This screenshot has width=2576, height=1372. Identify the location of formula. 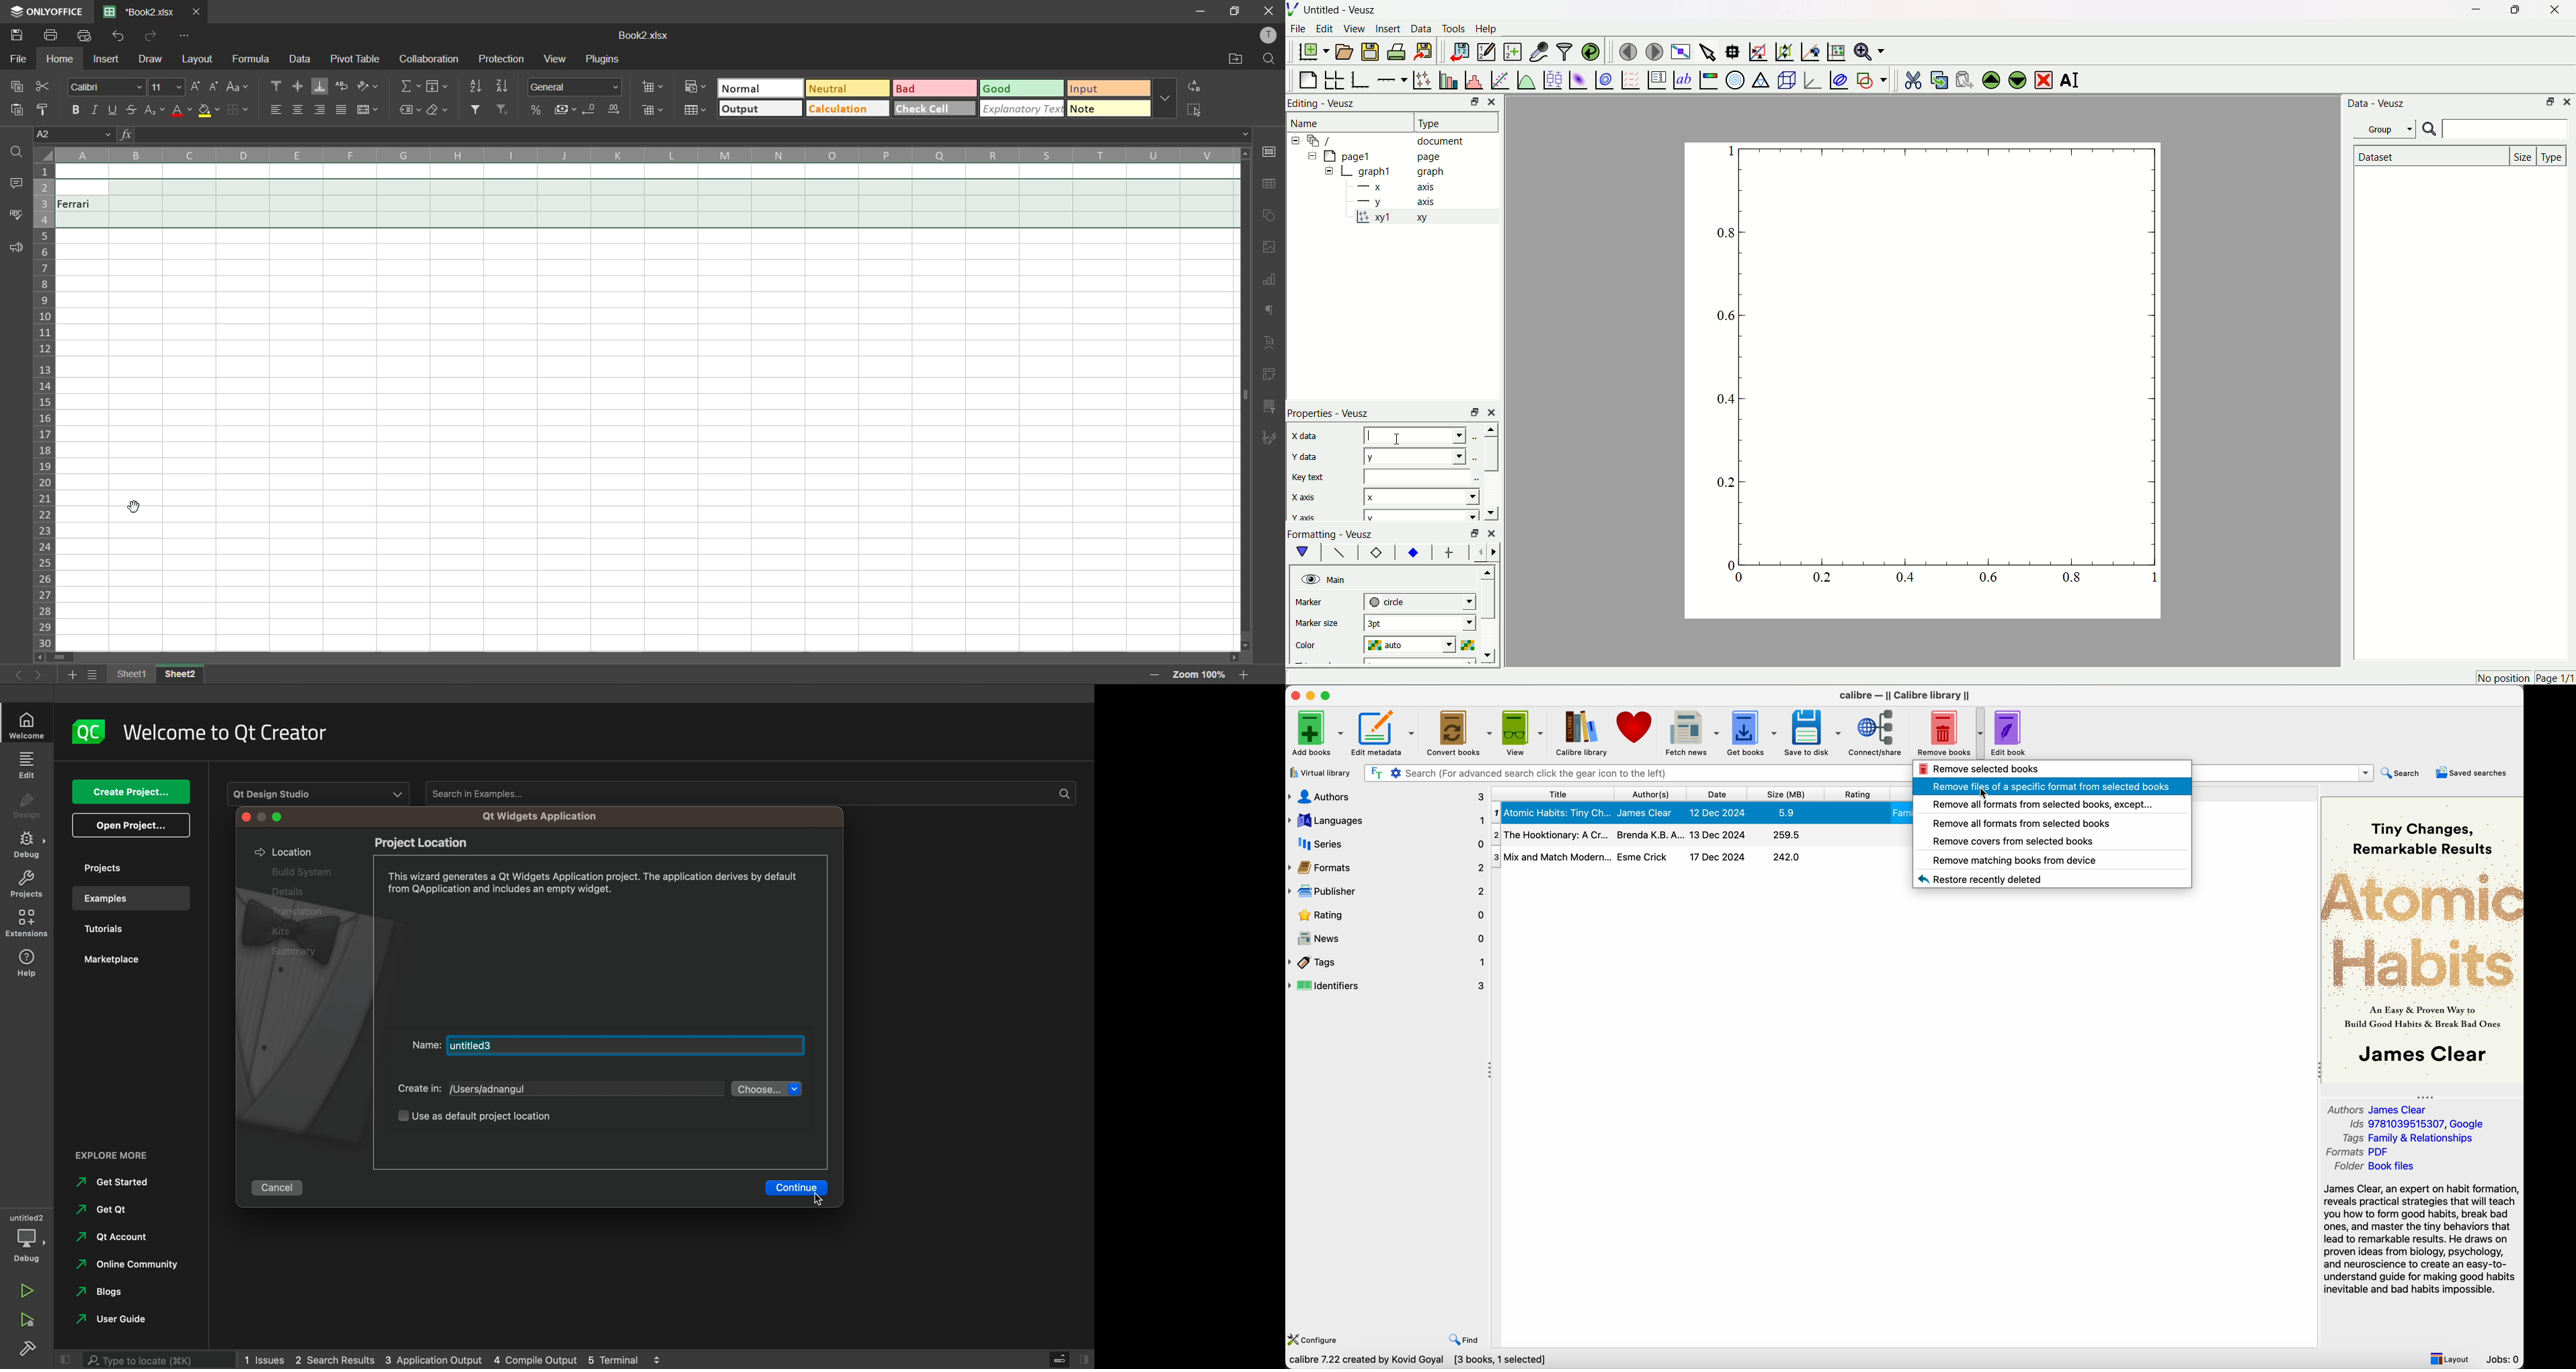
(254, 62).